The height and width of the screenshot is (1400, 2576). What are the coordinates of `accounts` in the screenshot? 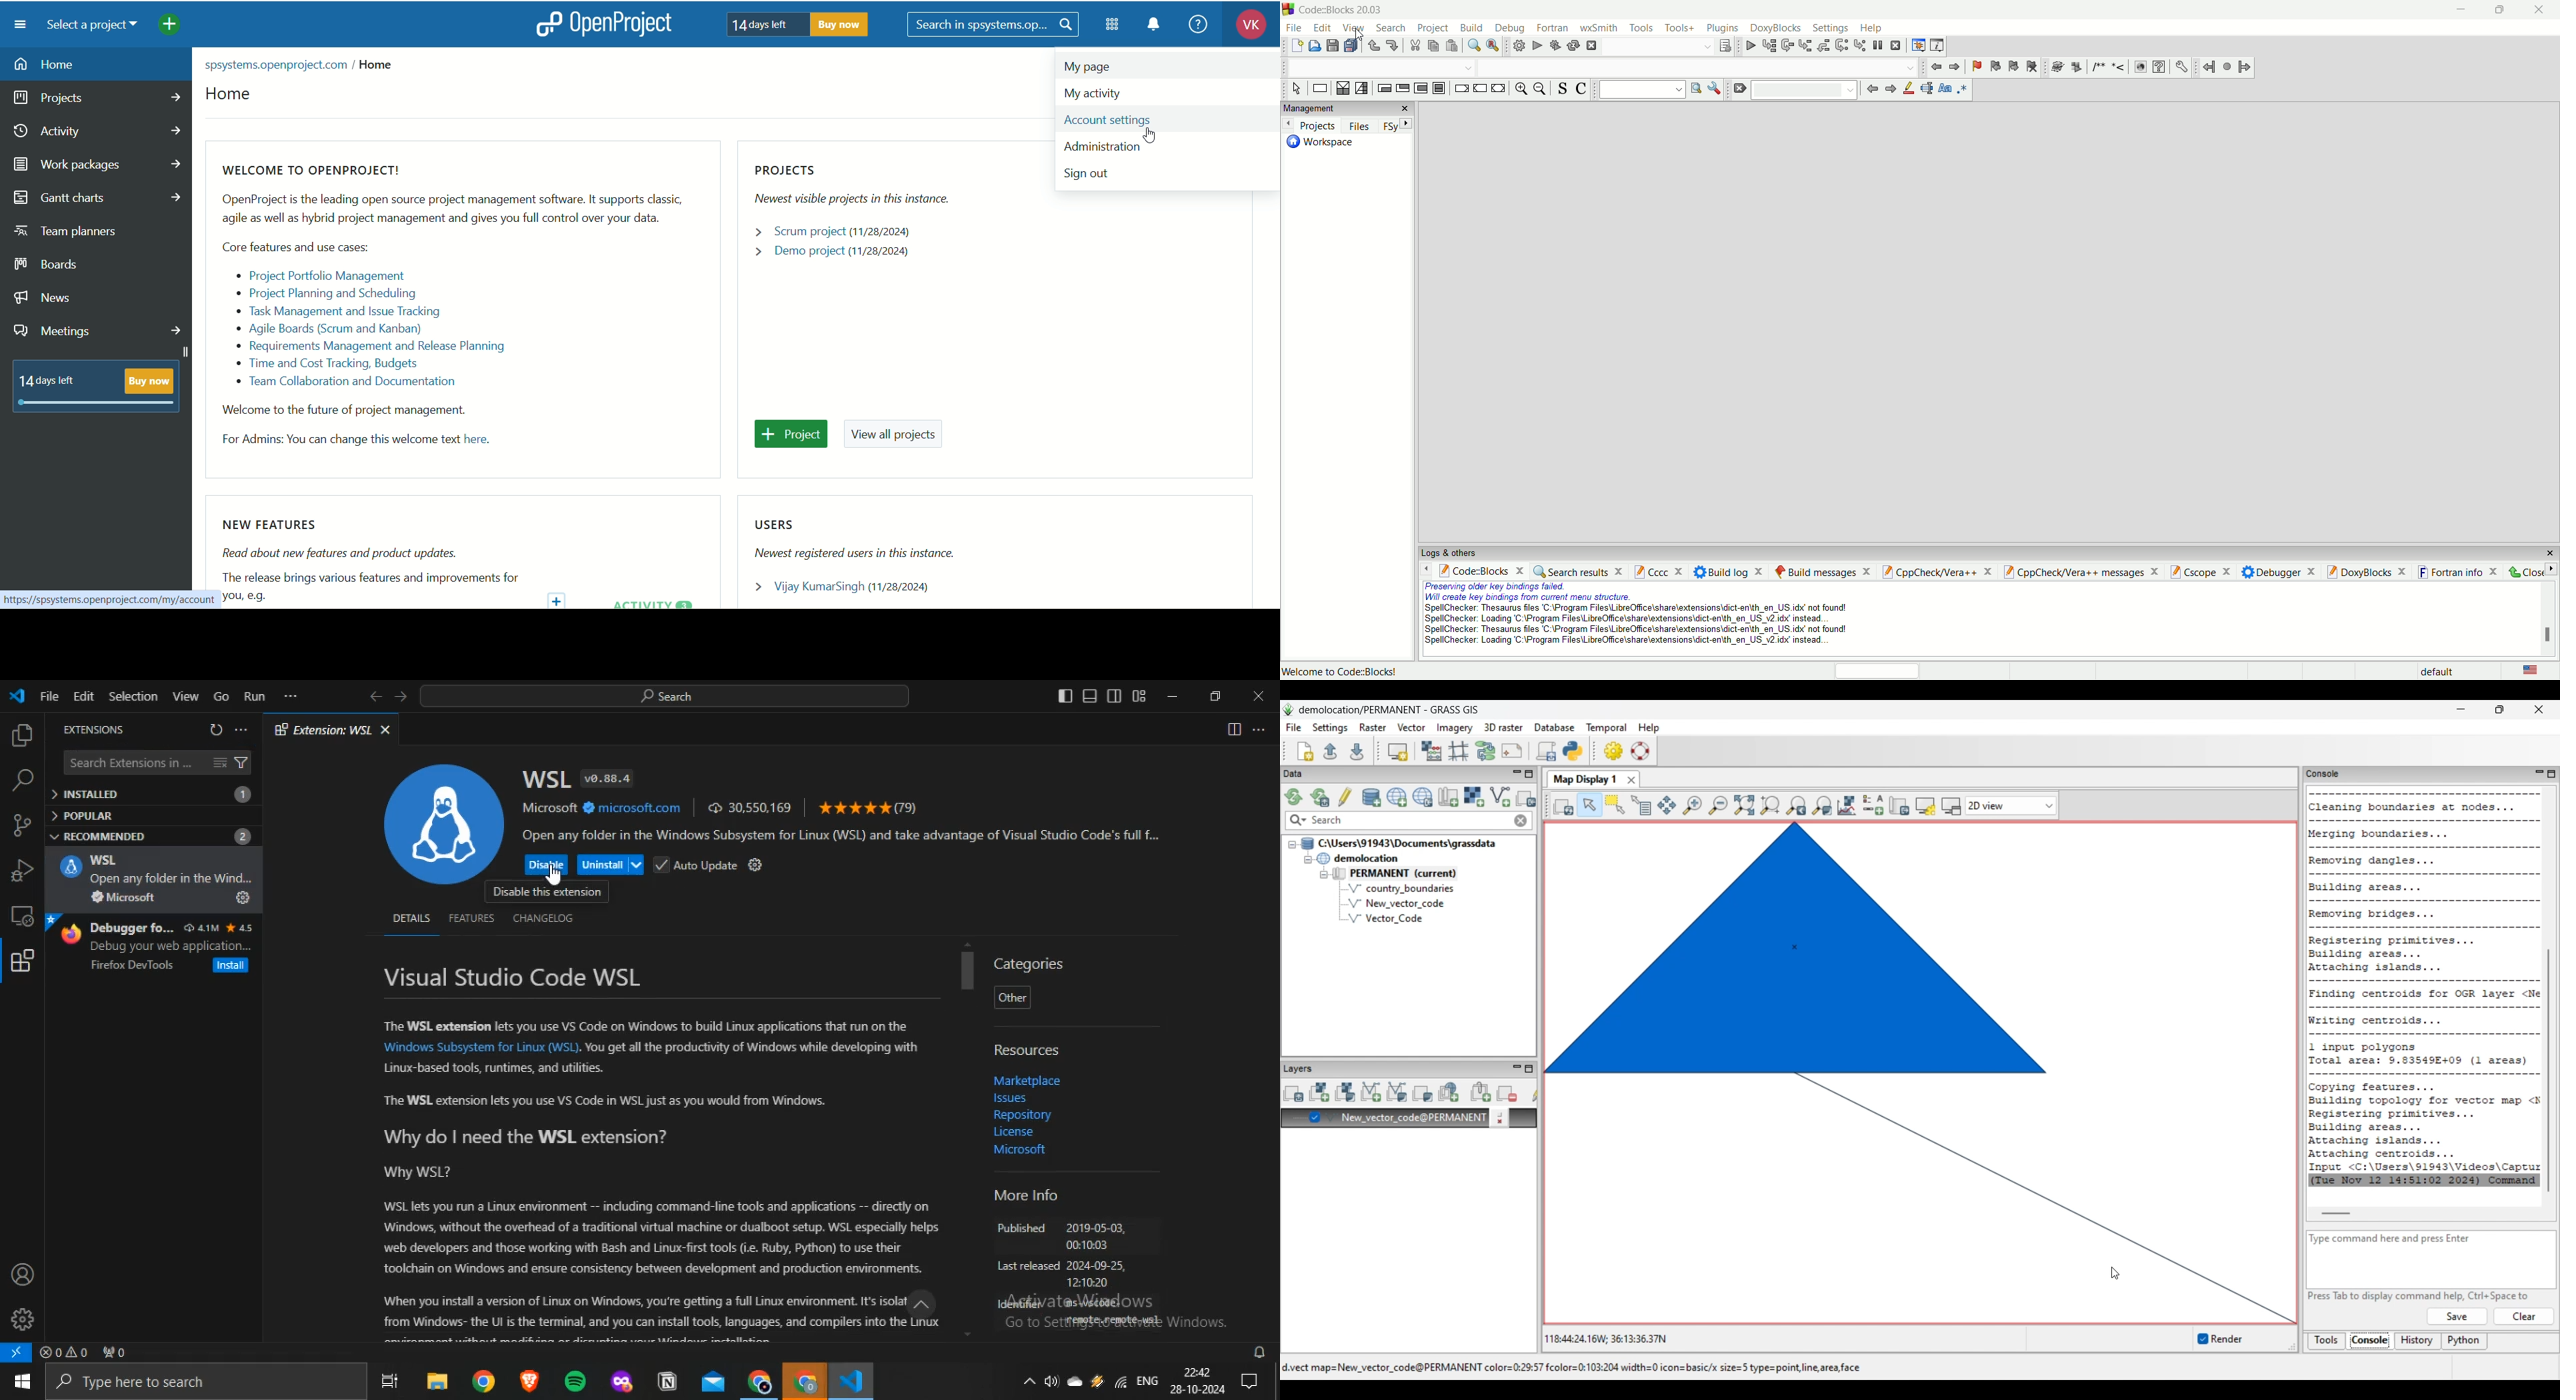 It's located at (23, 1274).